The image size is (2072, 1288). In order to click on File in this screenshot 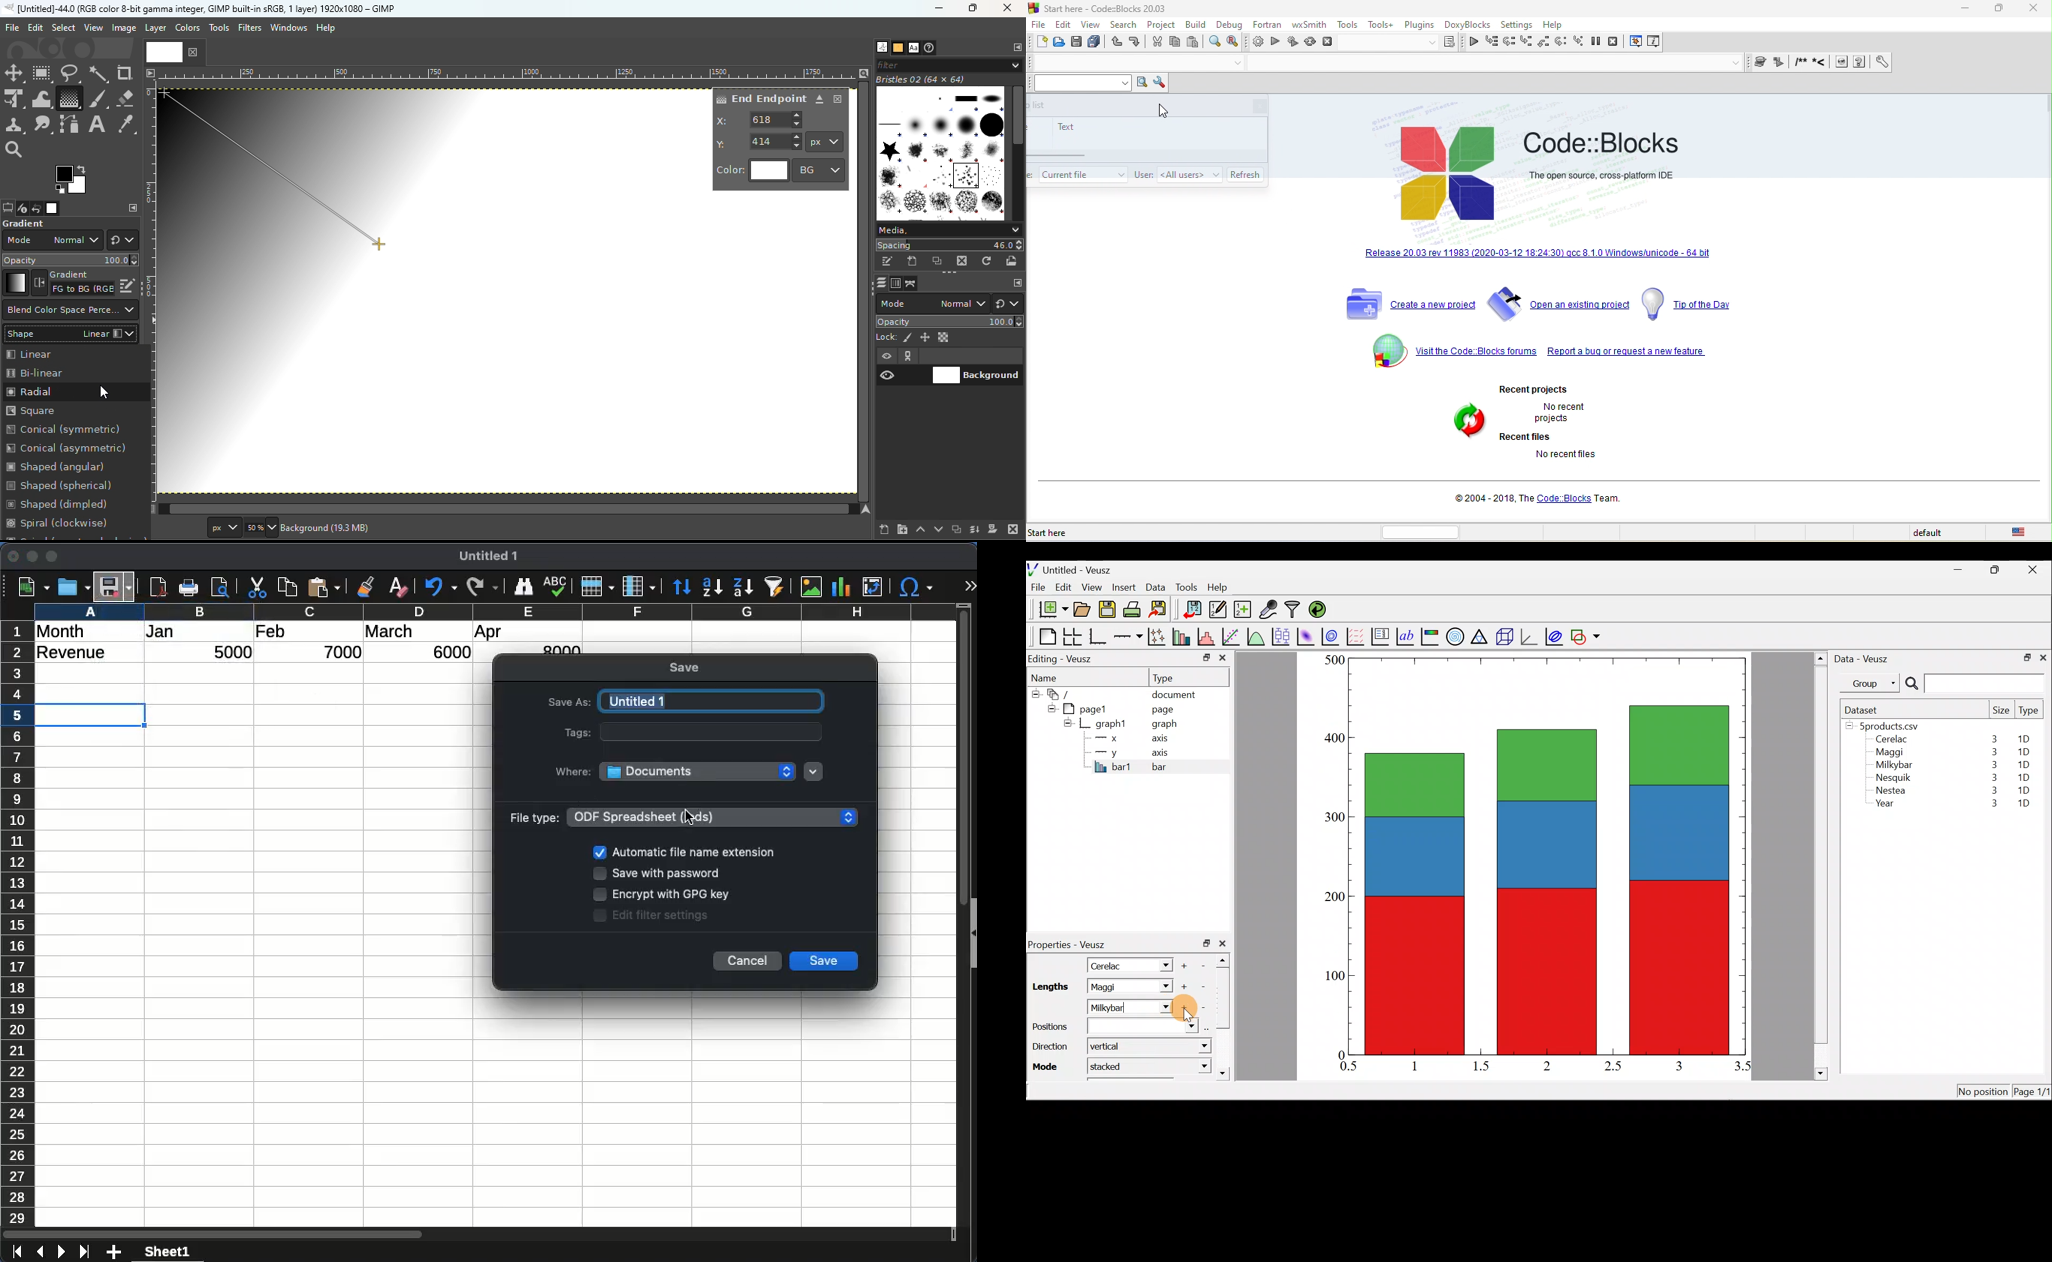, I will do `click(1036, 587)`.